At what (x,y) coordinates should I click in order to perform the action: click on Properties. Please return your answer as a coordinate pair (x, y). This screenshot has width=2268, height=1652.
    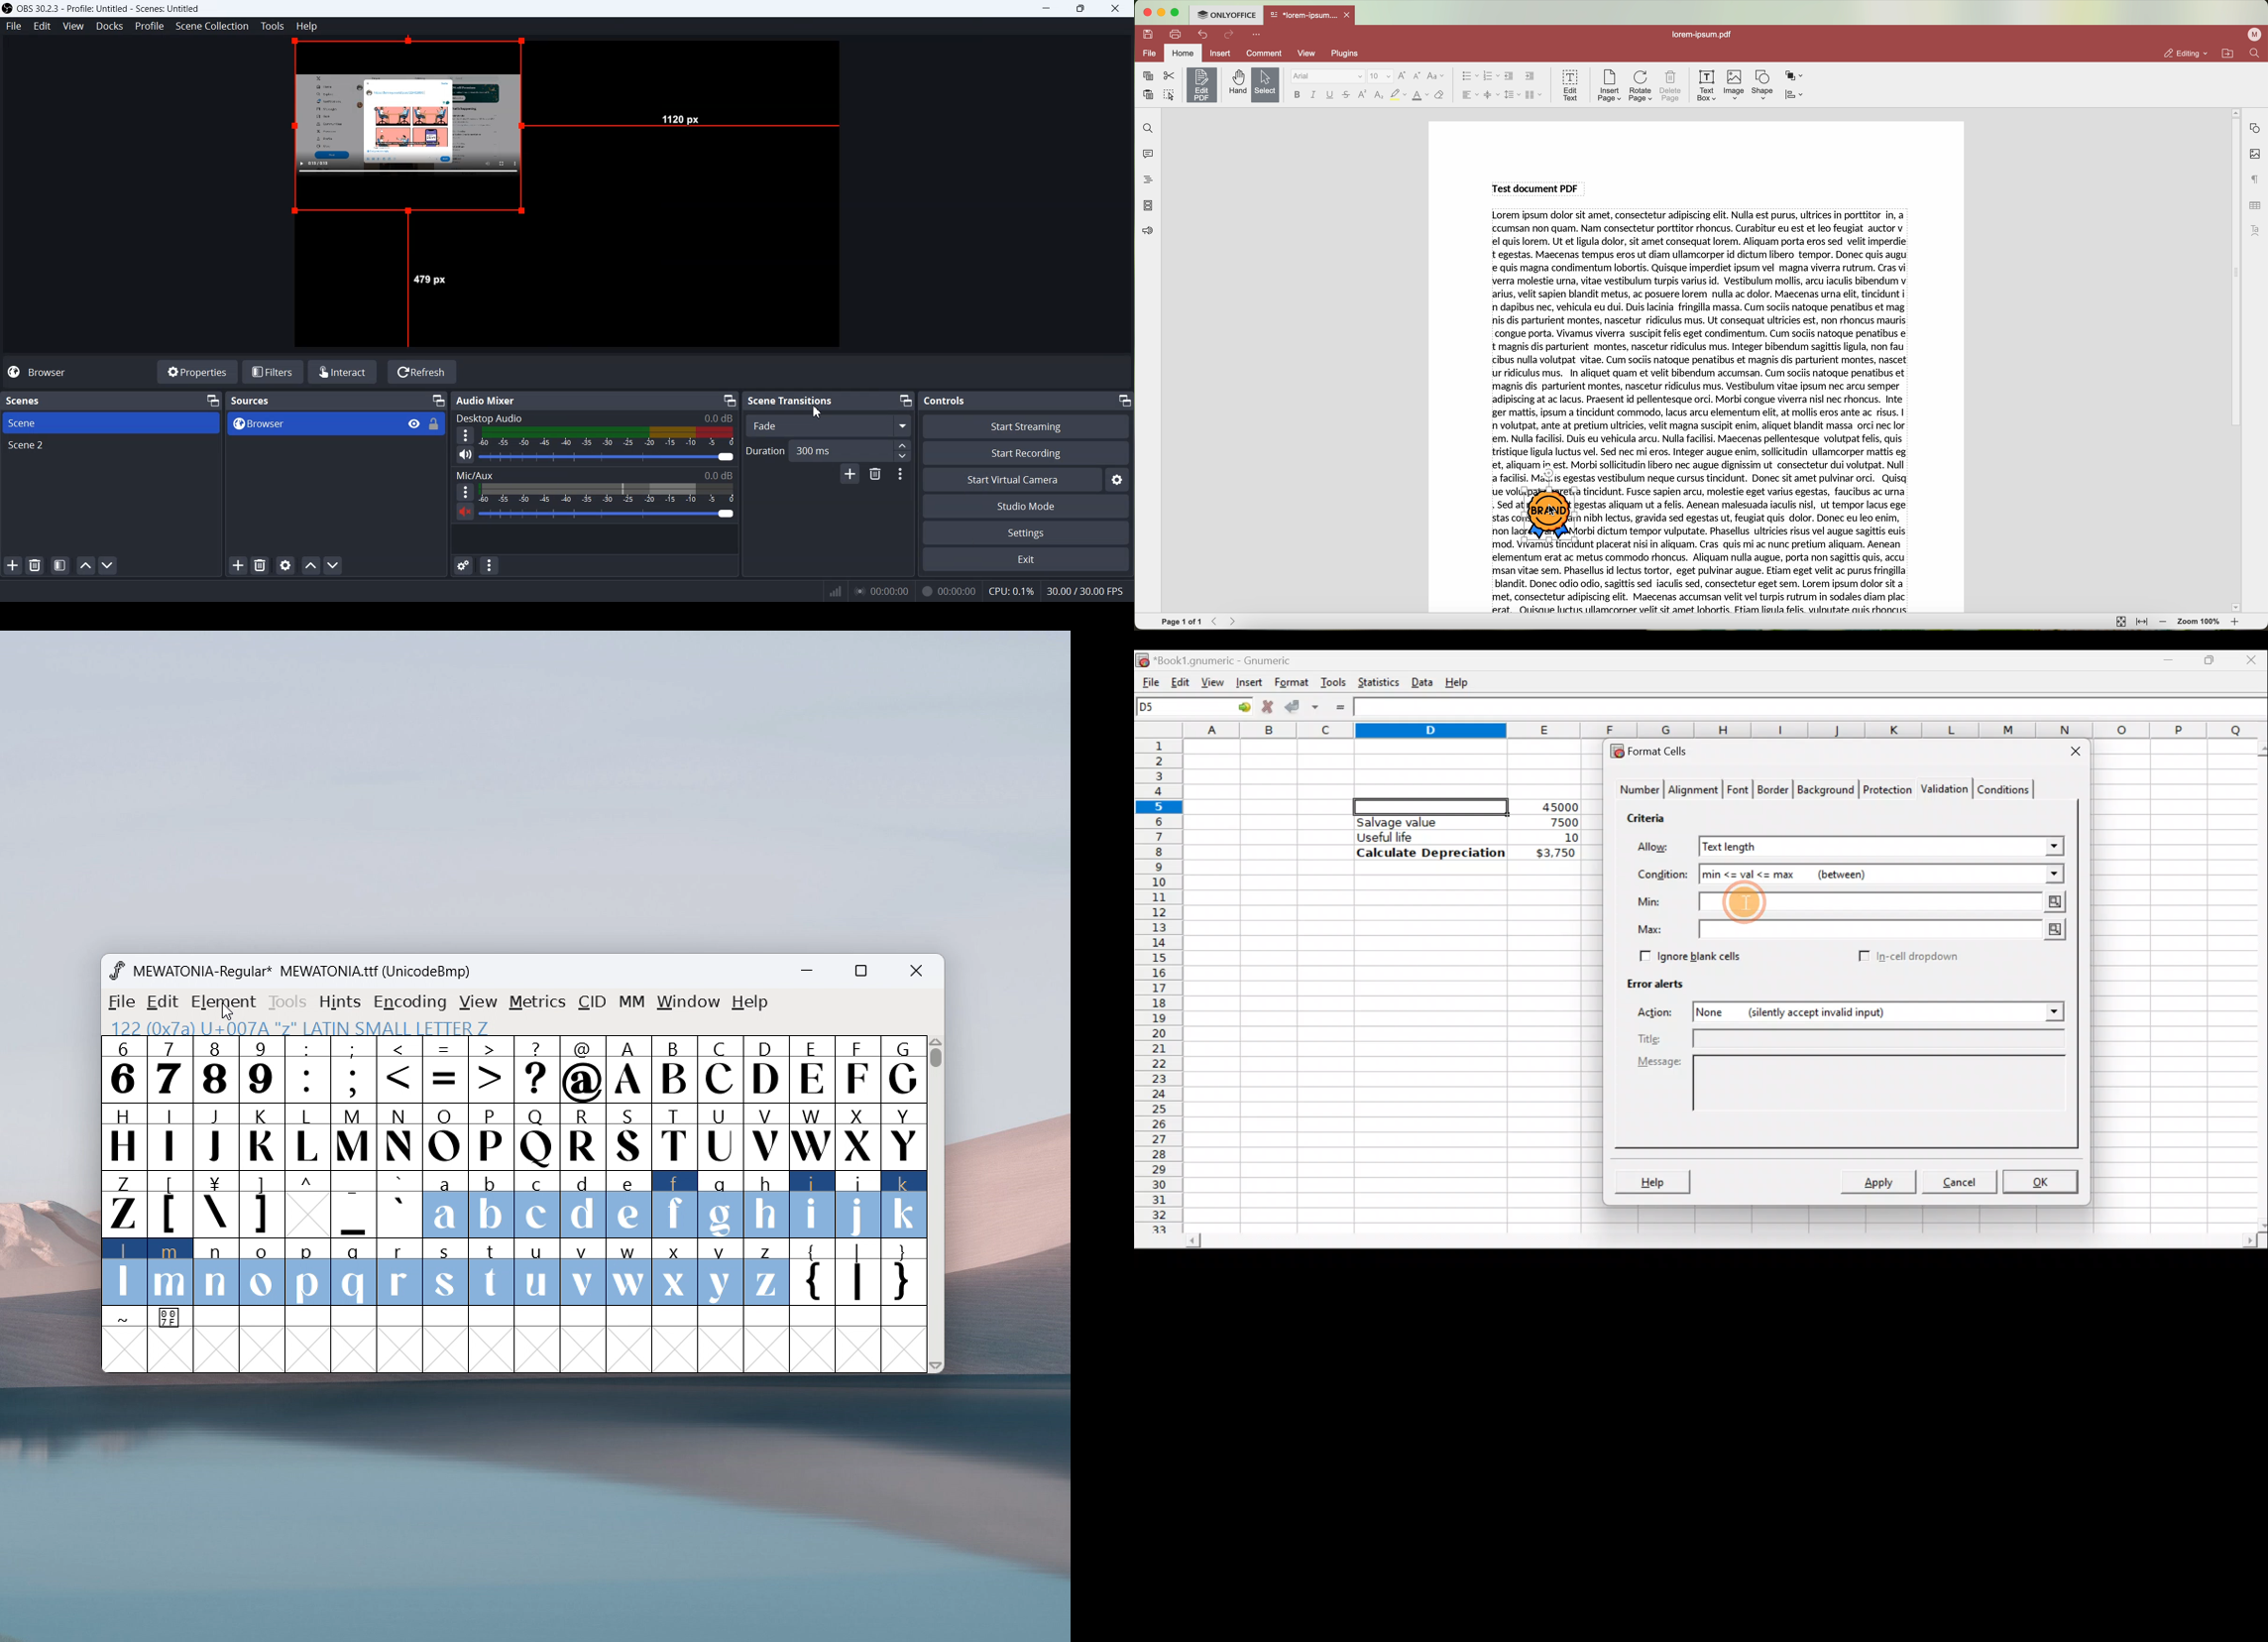
    Looking at the image, I should click on (197, 373).